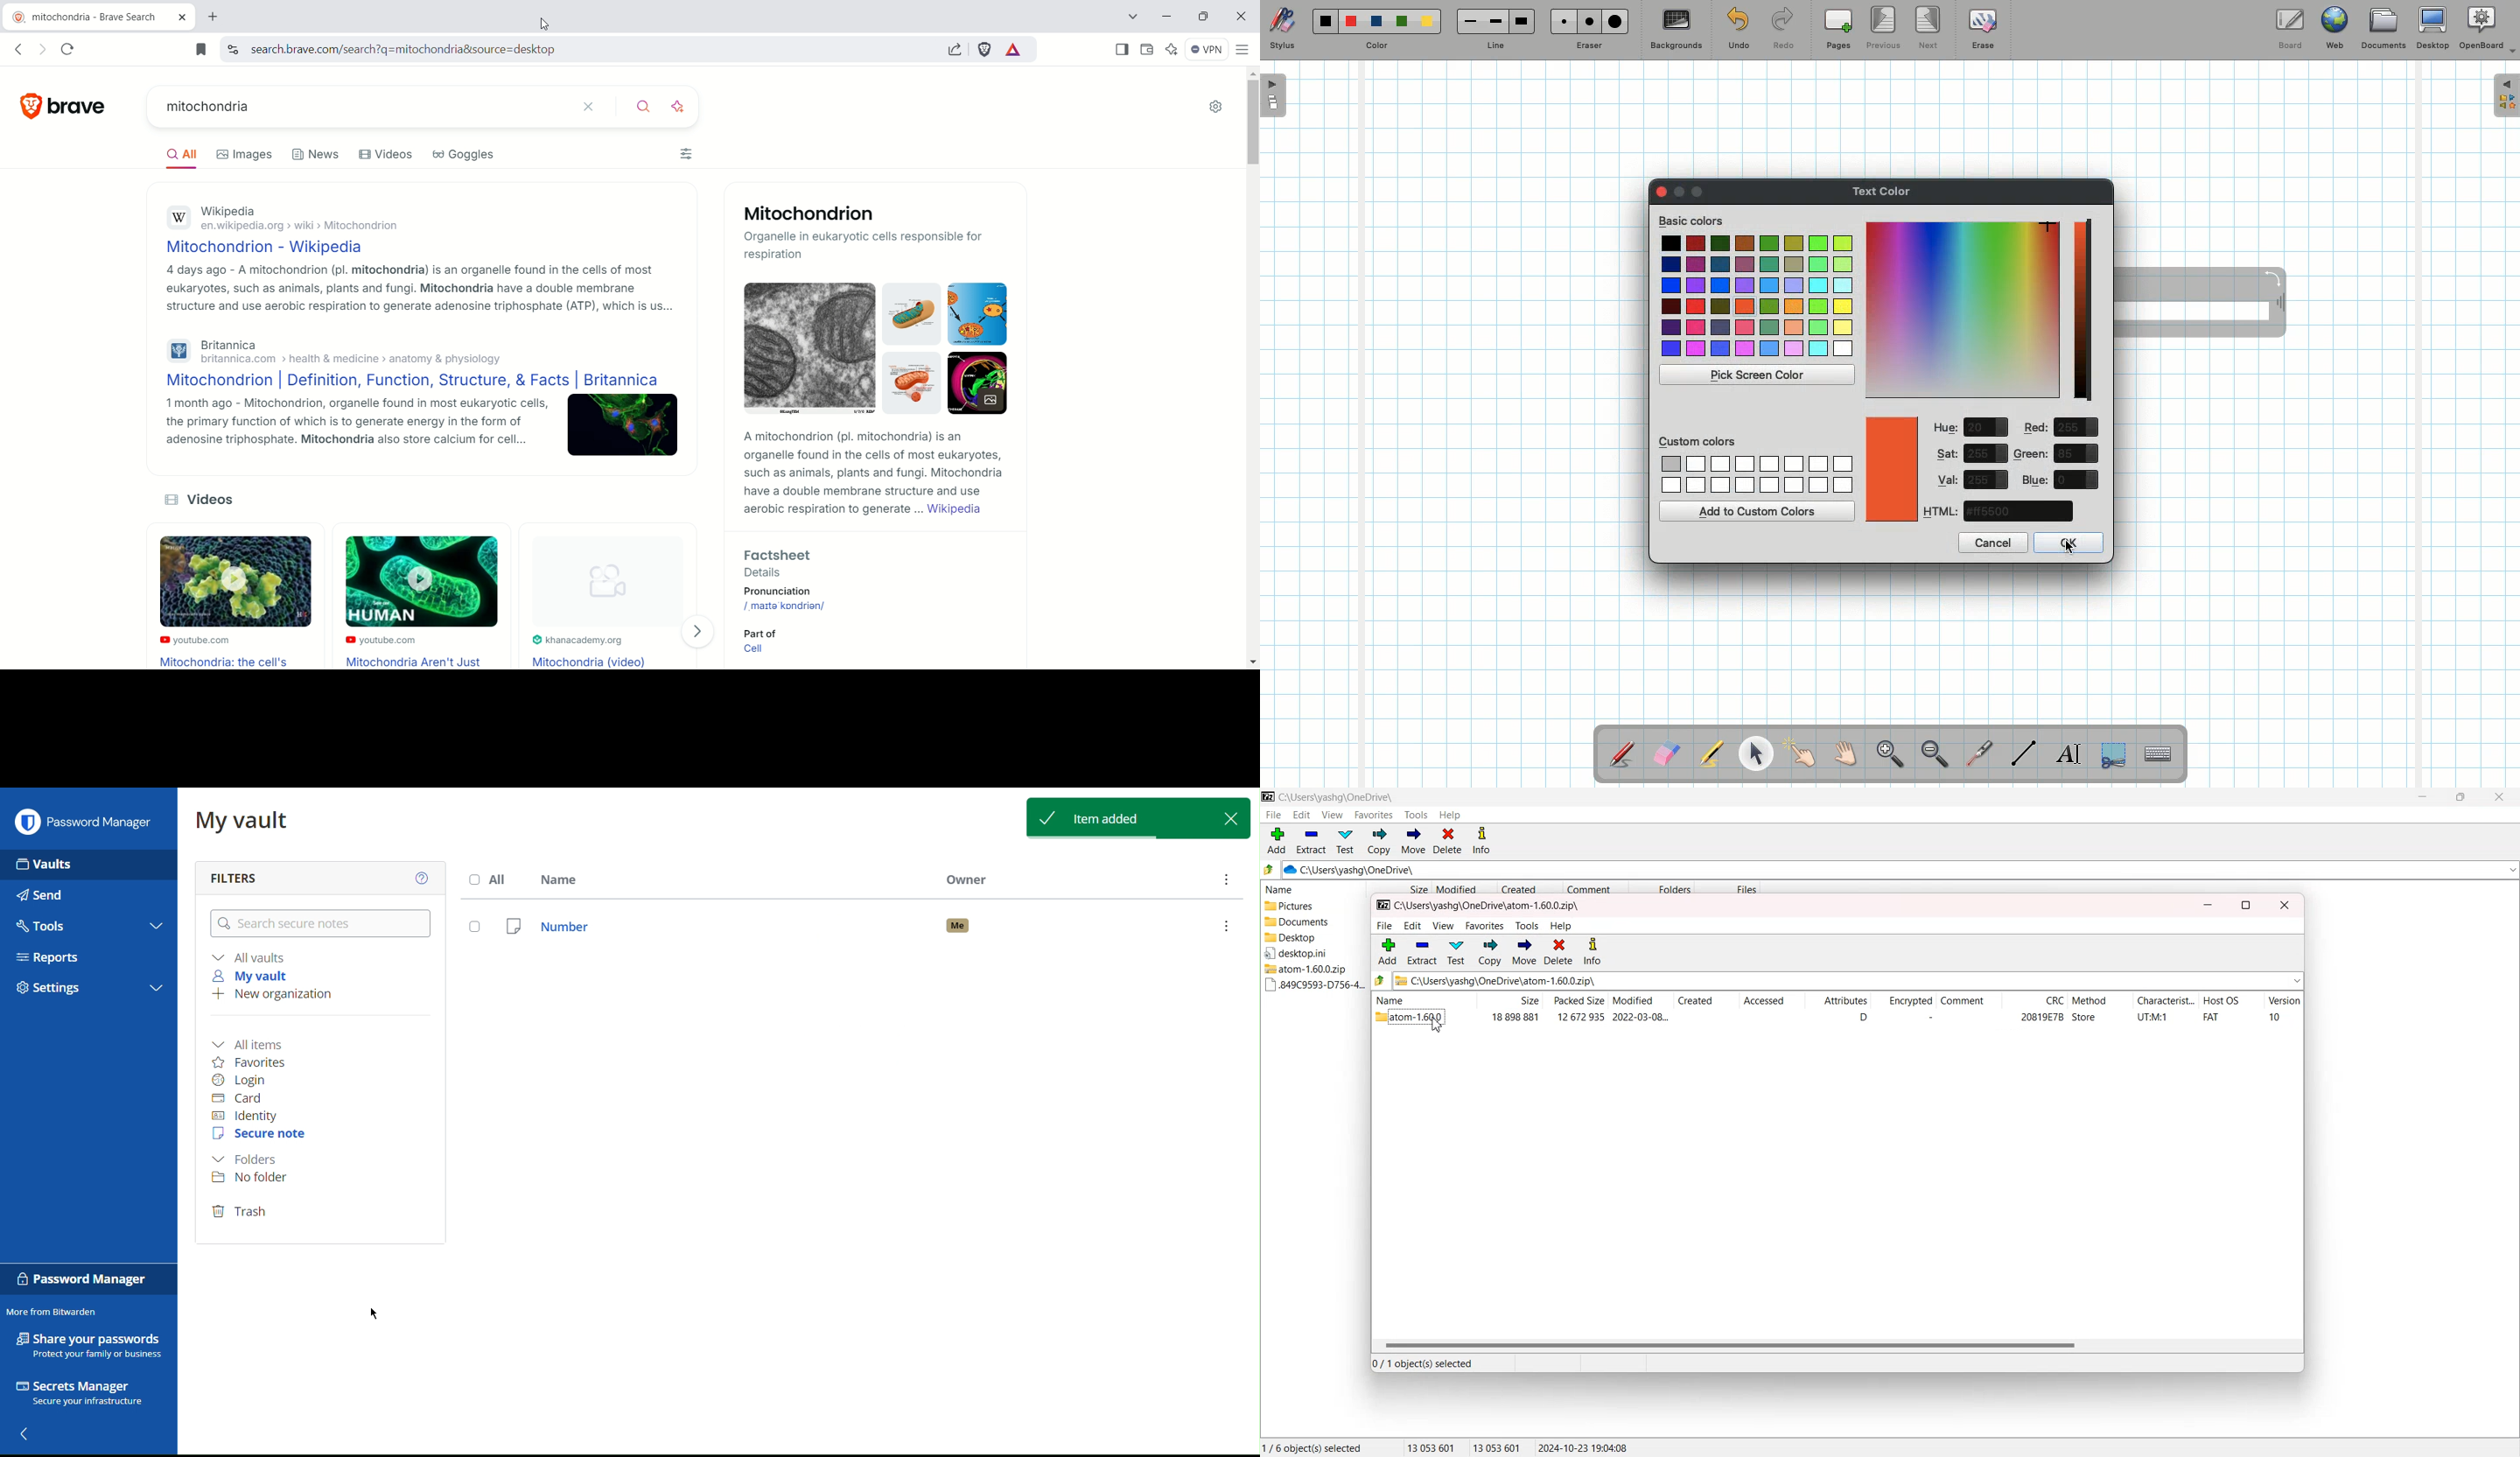 This screenshot has height=1484, width=2520. I want to click on .894c File, so click(1312, 985).